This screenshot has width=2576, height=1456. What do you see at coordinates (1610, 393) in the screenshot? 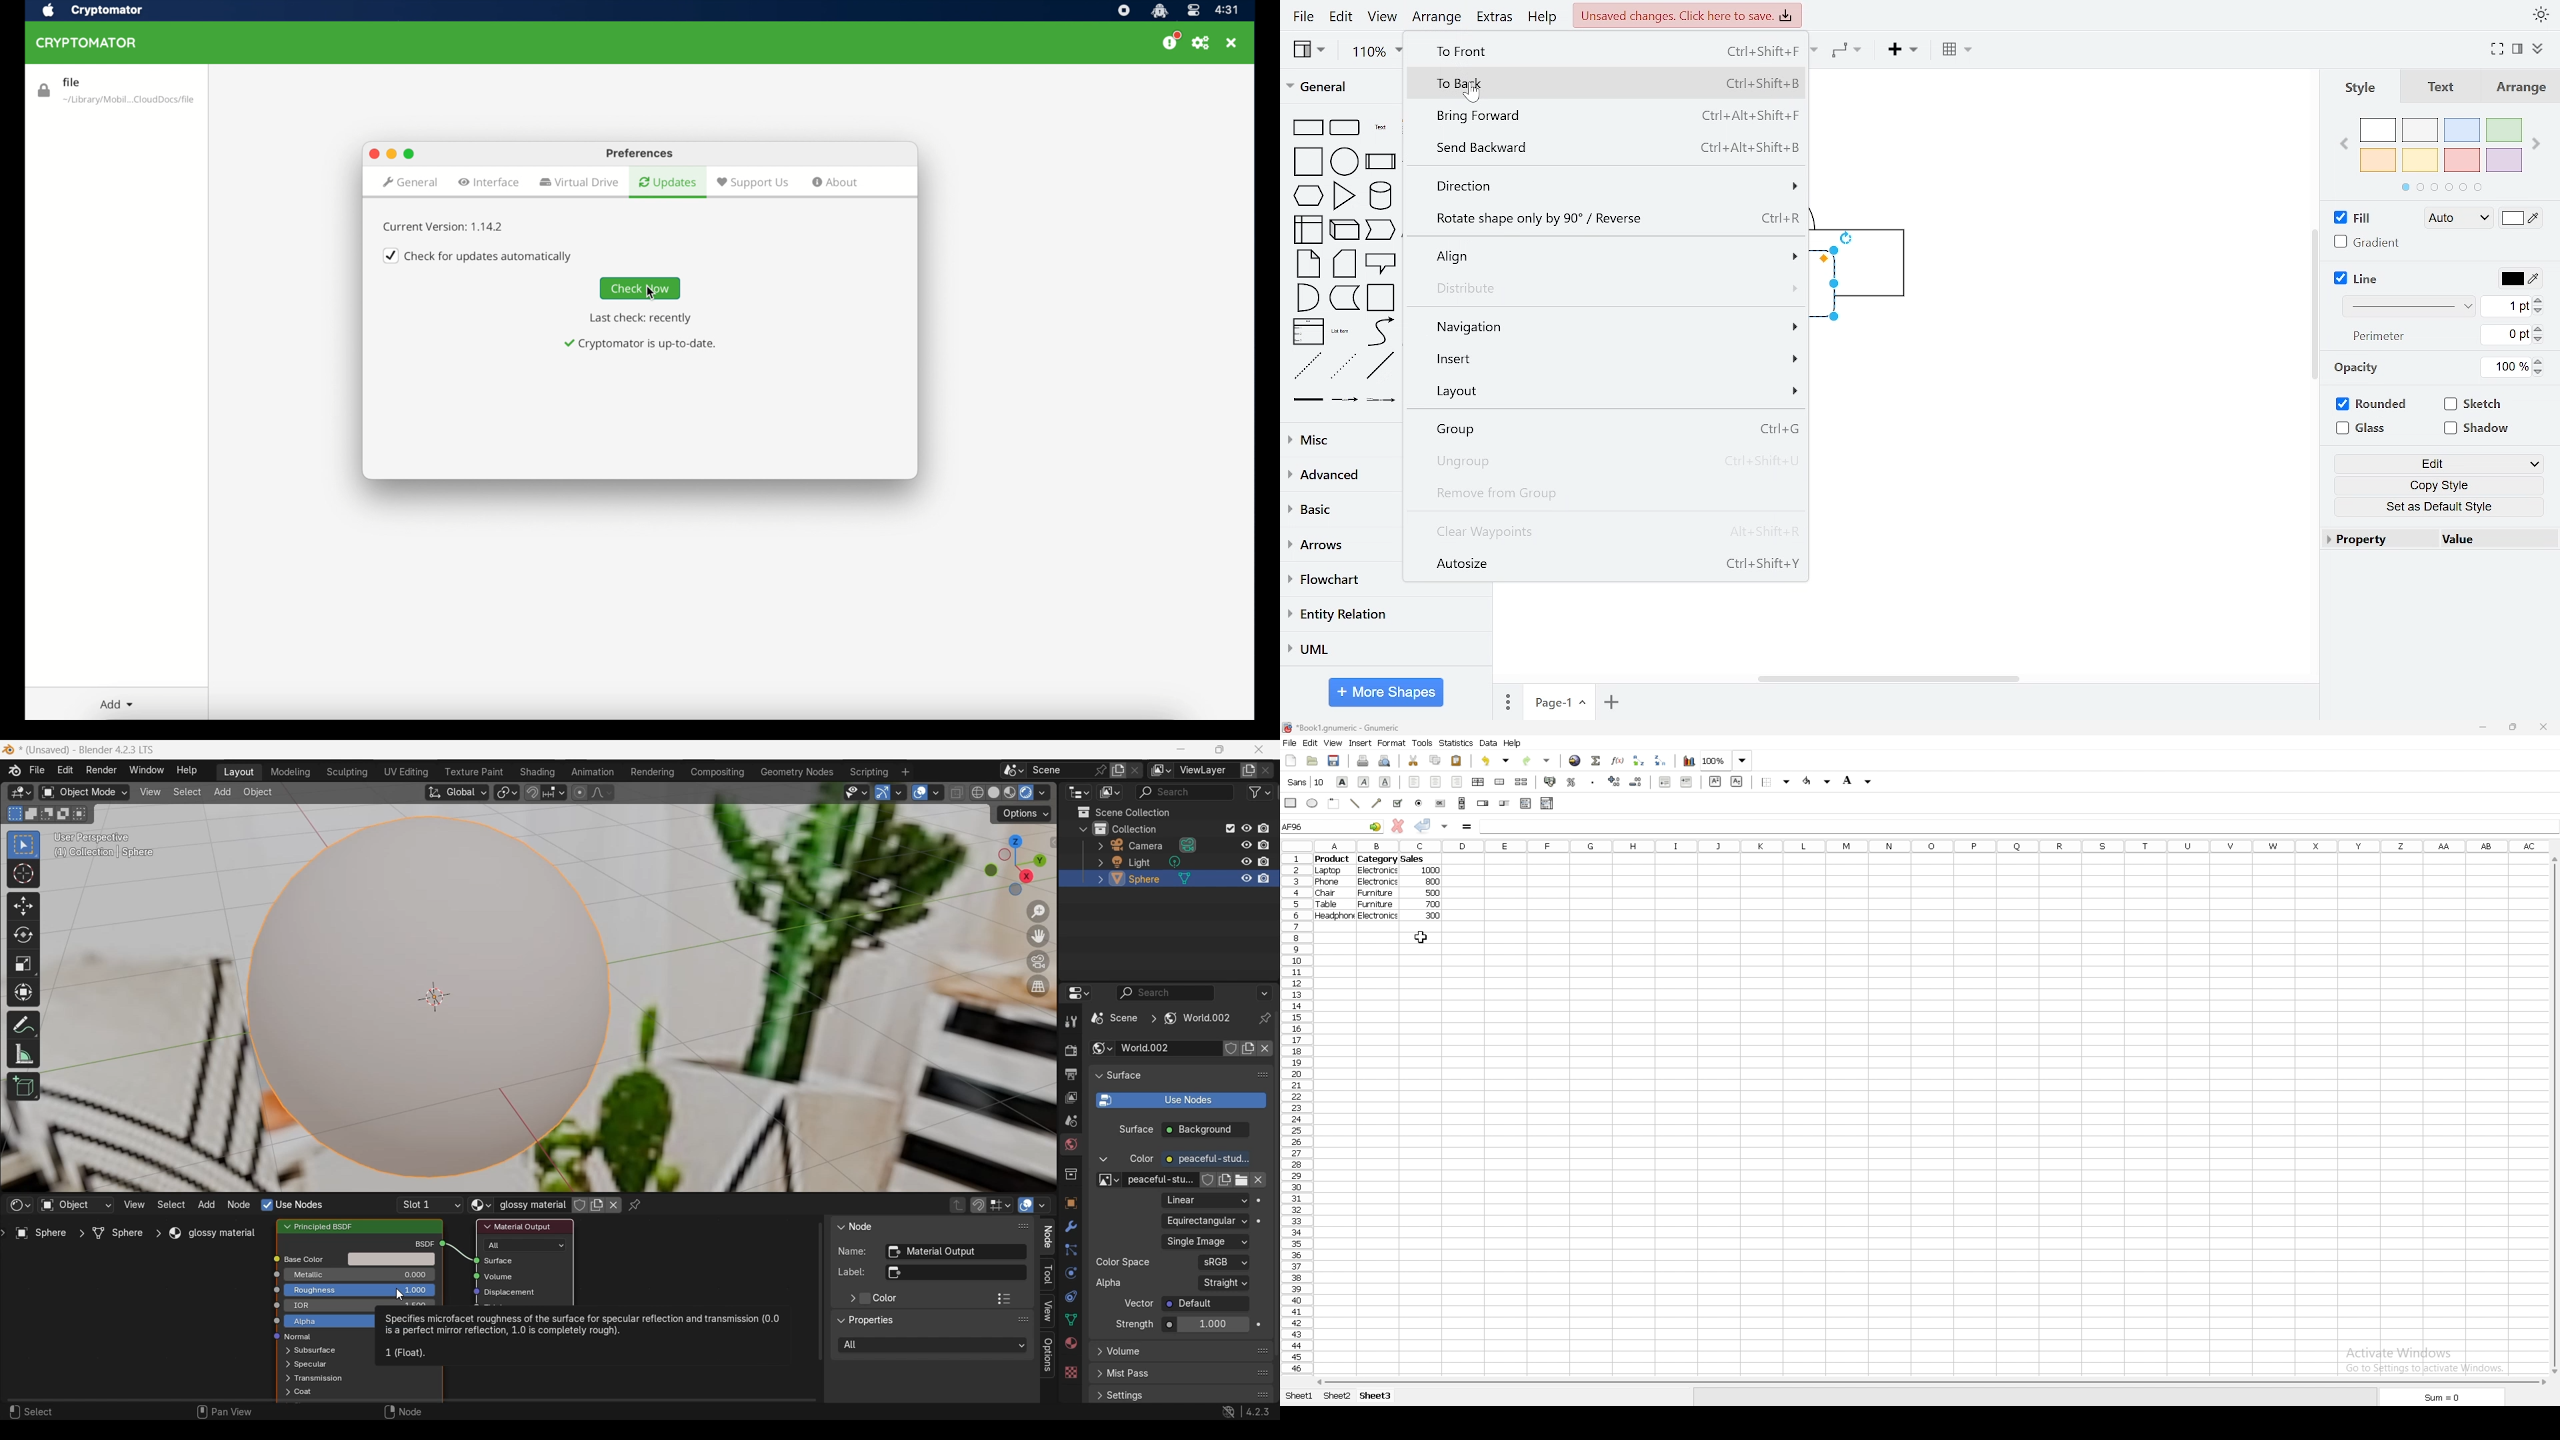
I see `layout` at bounding box center [1610, 393].